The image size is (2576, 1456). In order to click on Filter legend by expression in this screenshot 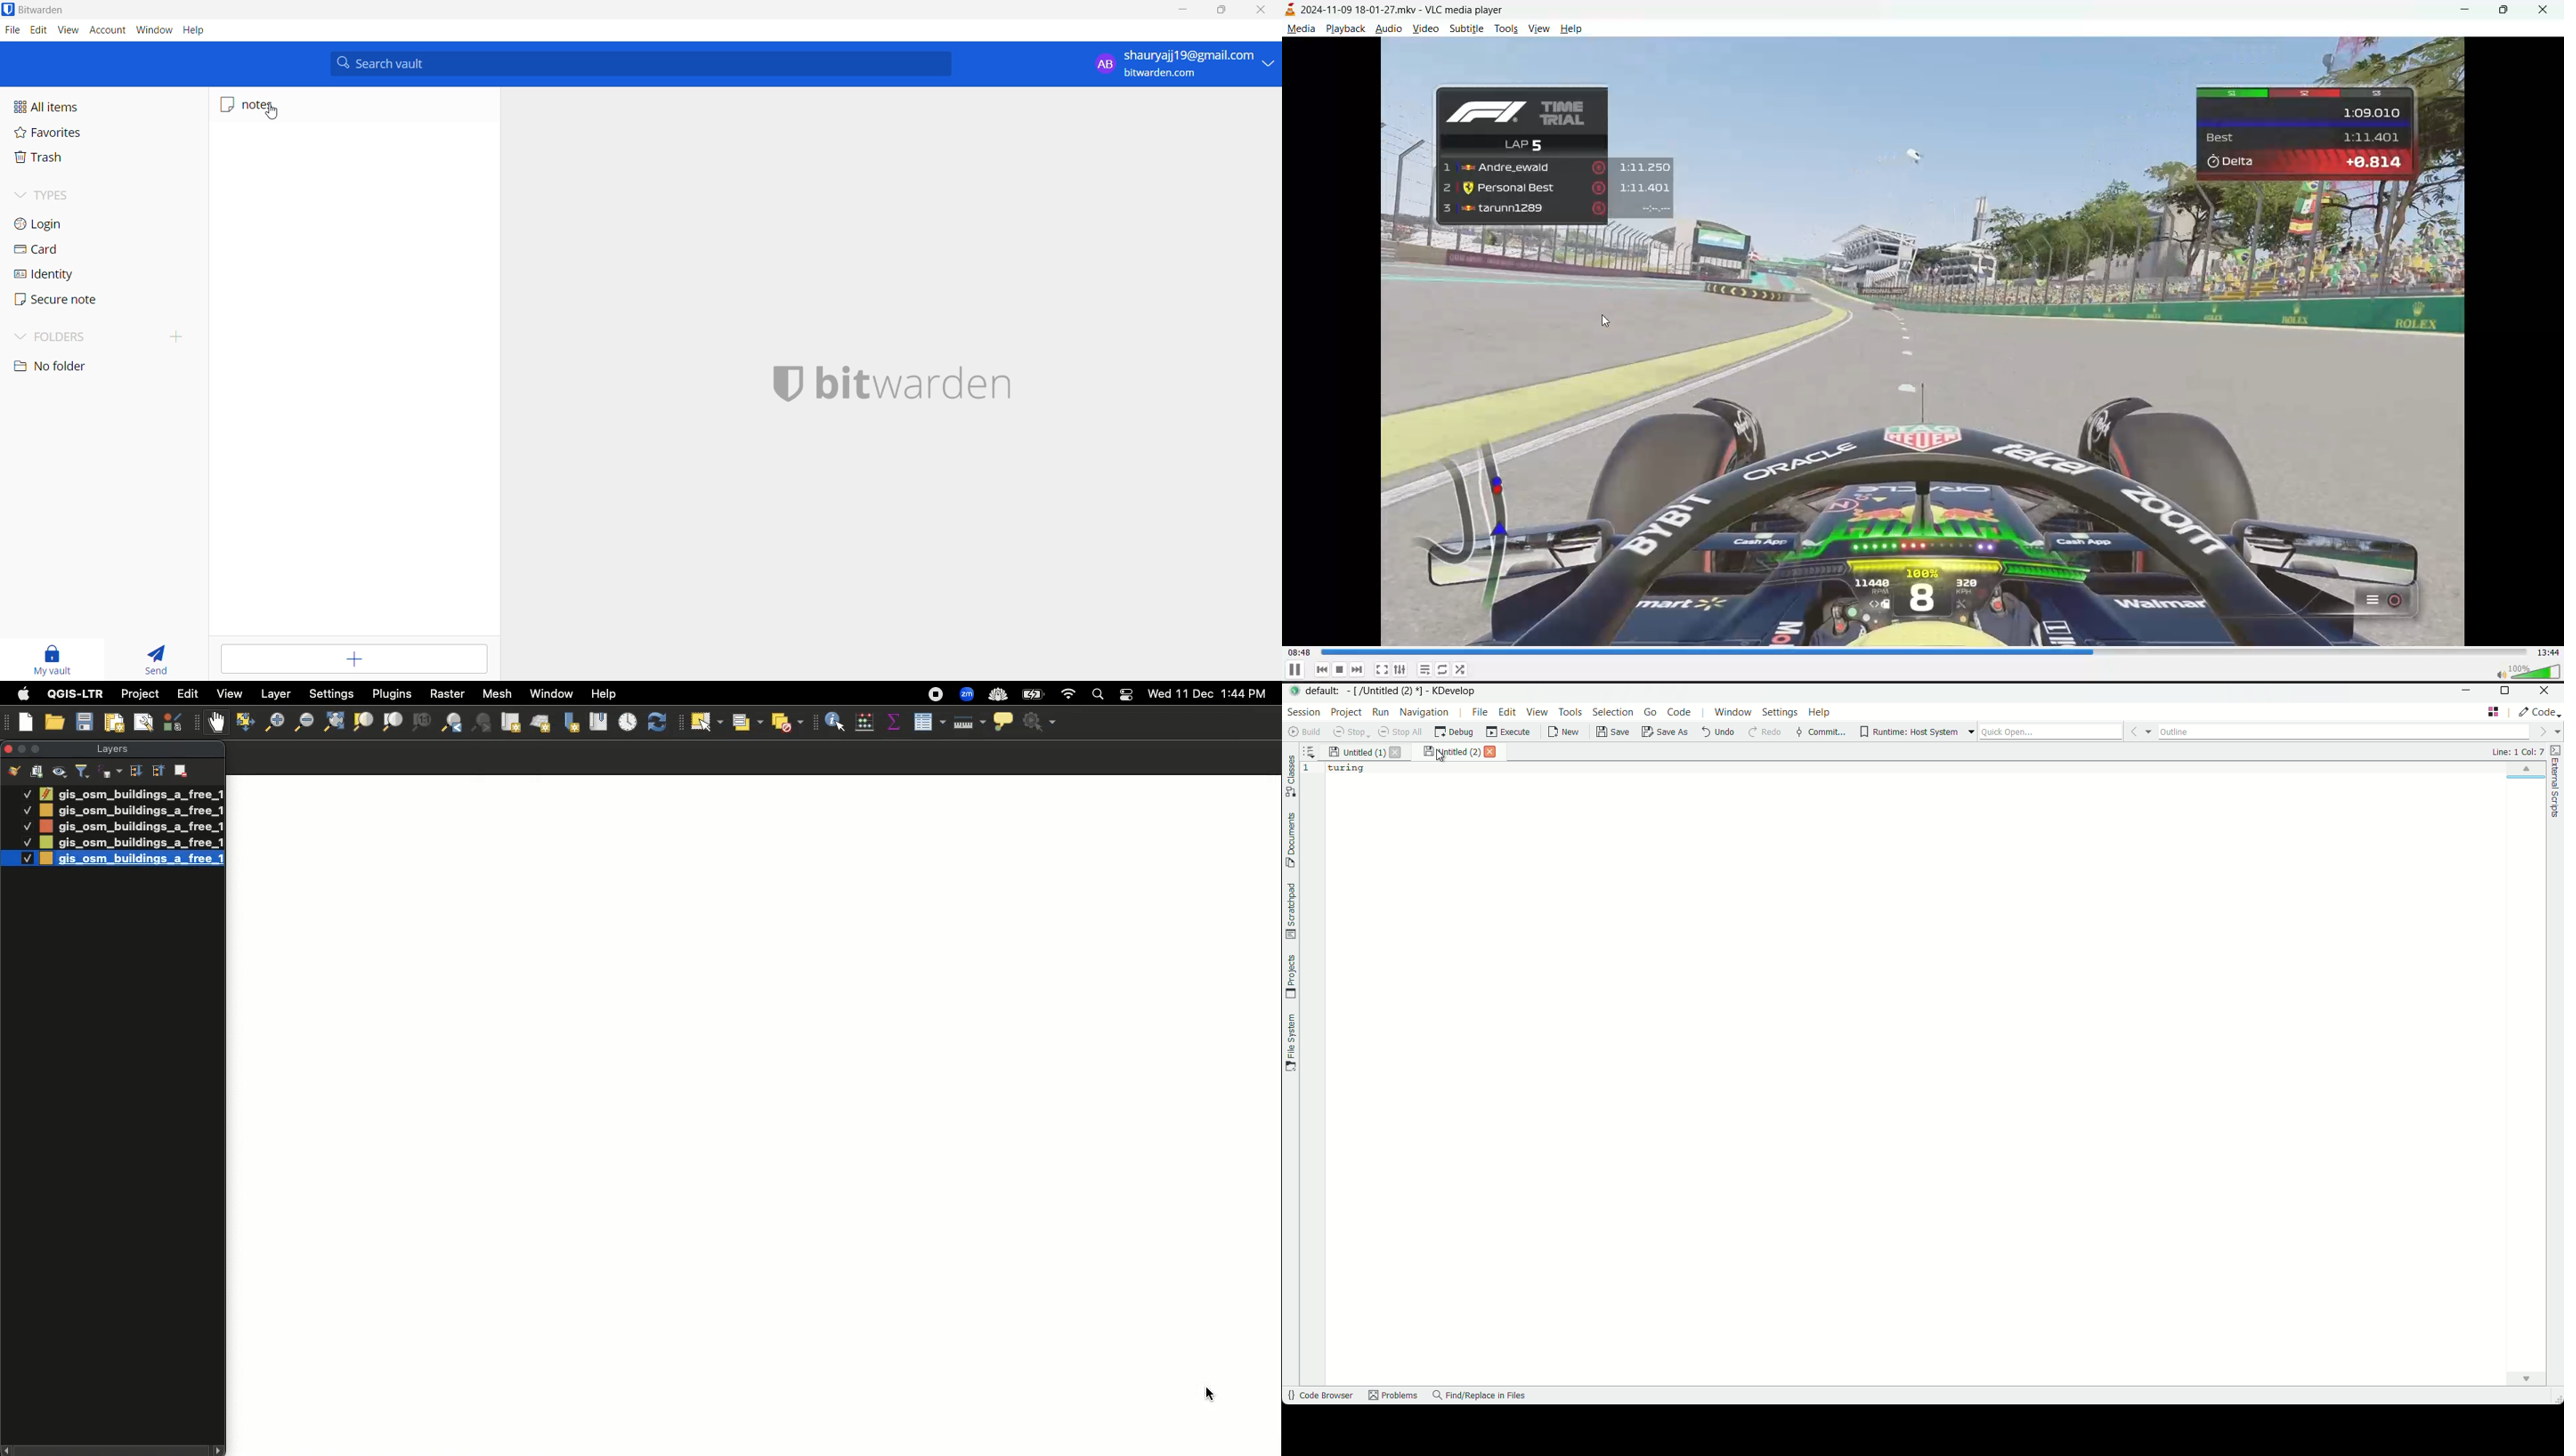, I will do `click(110, 772)`.